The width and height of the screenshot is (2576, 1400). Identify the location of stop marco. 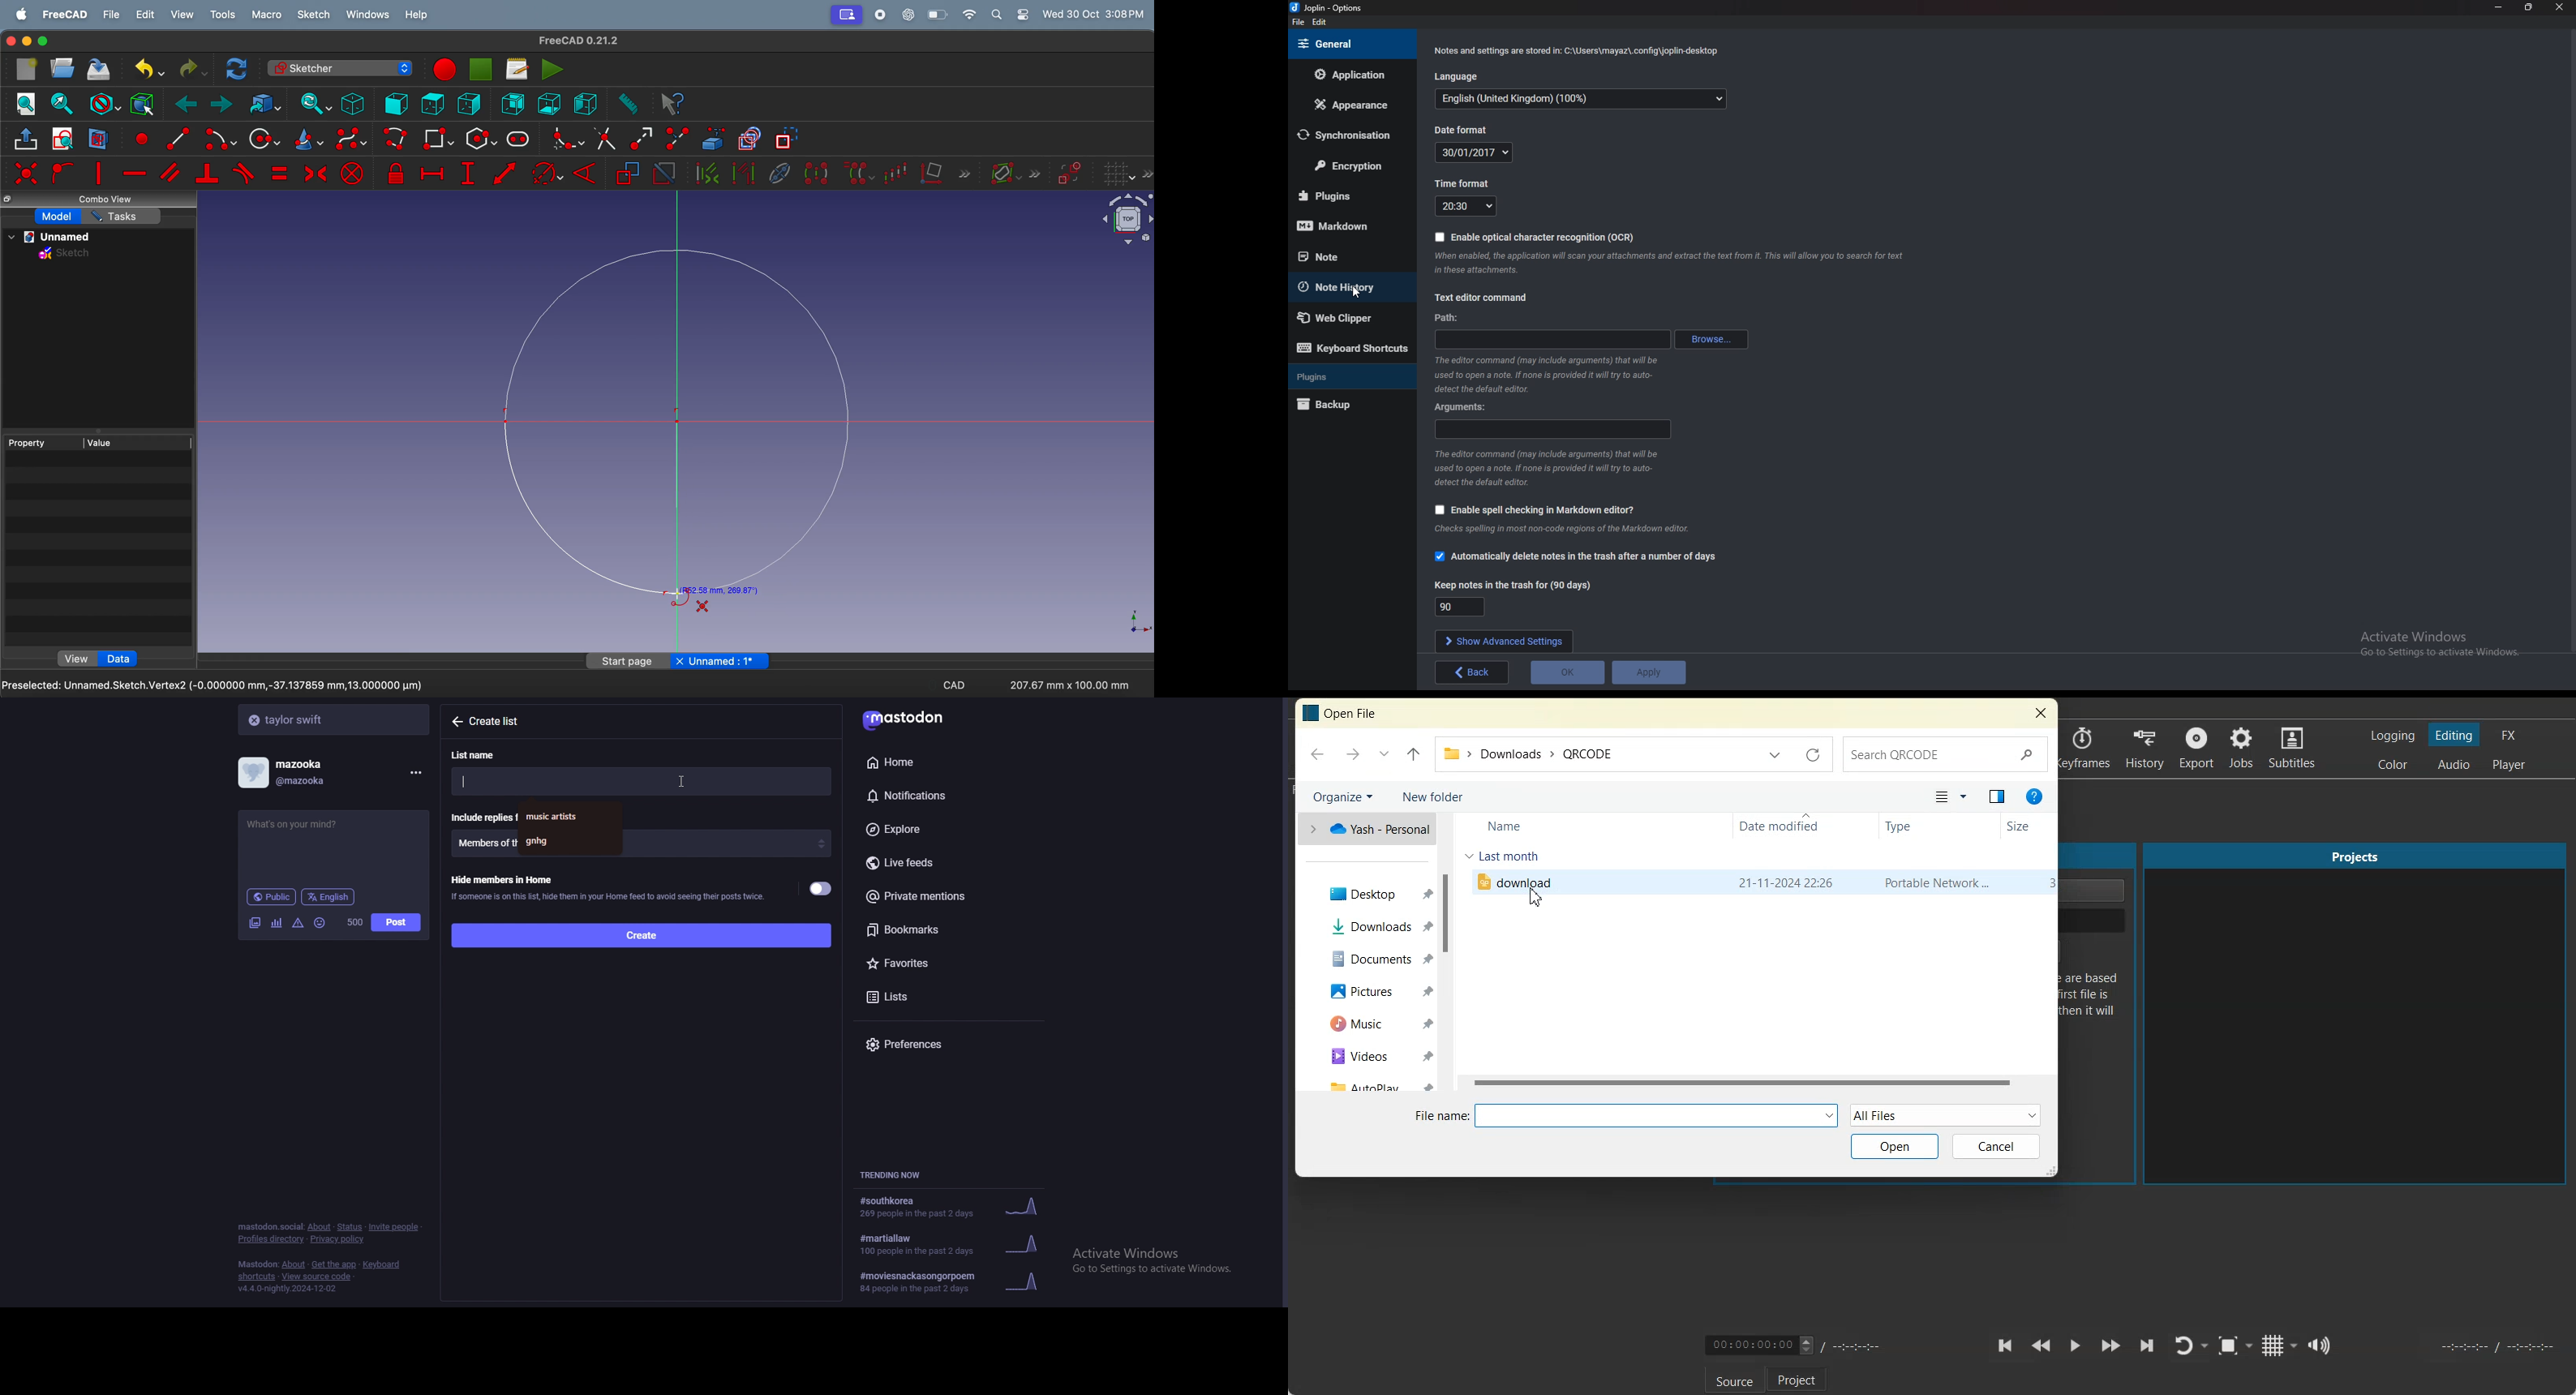
(444, 69).